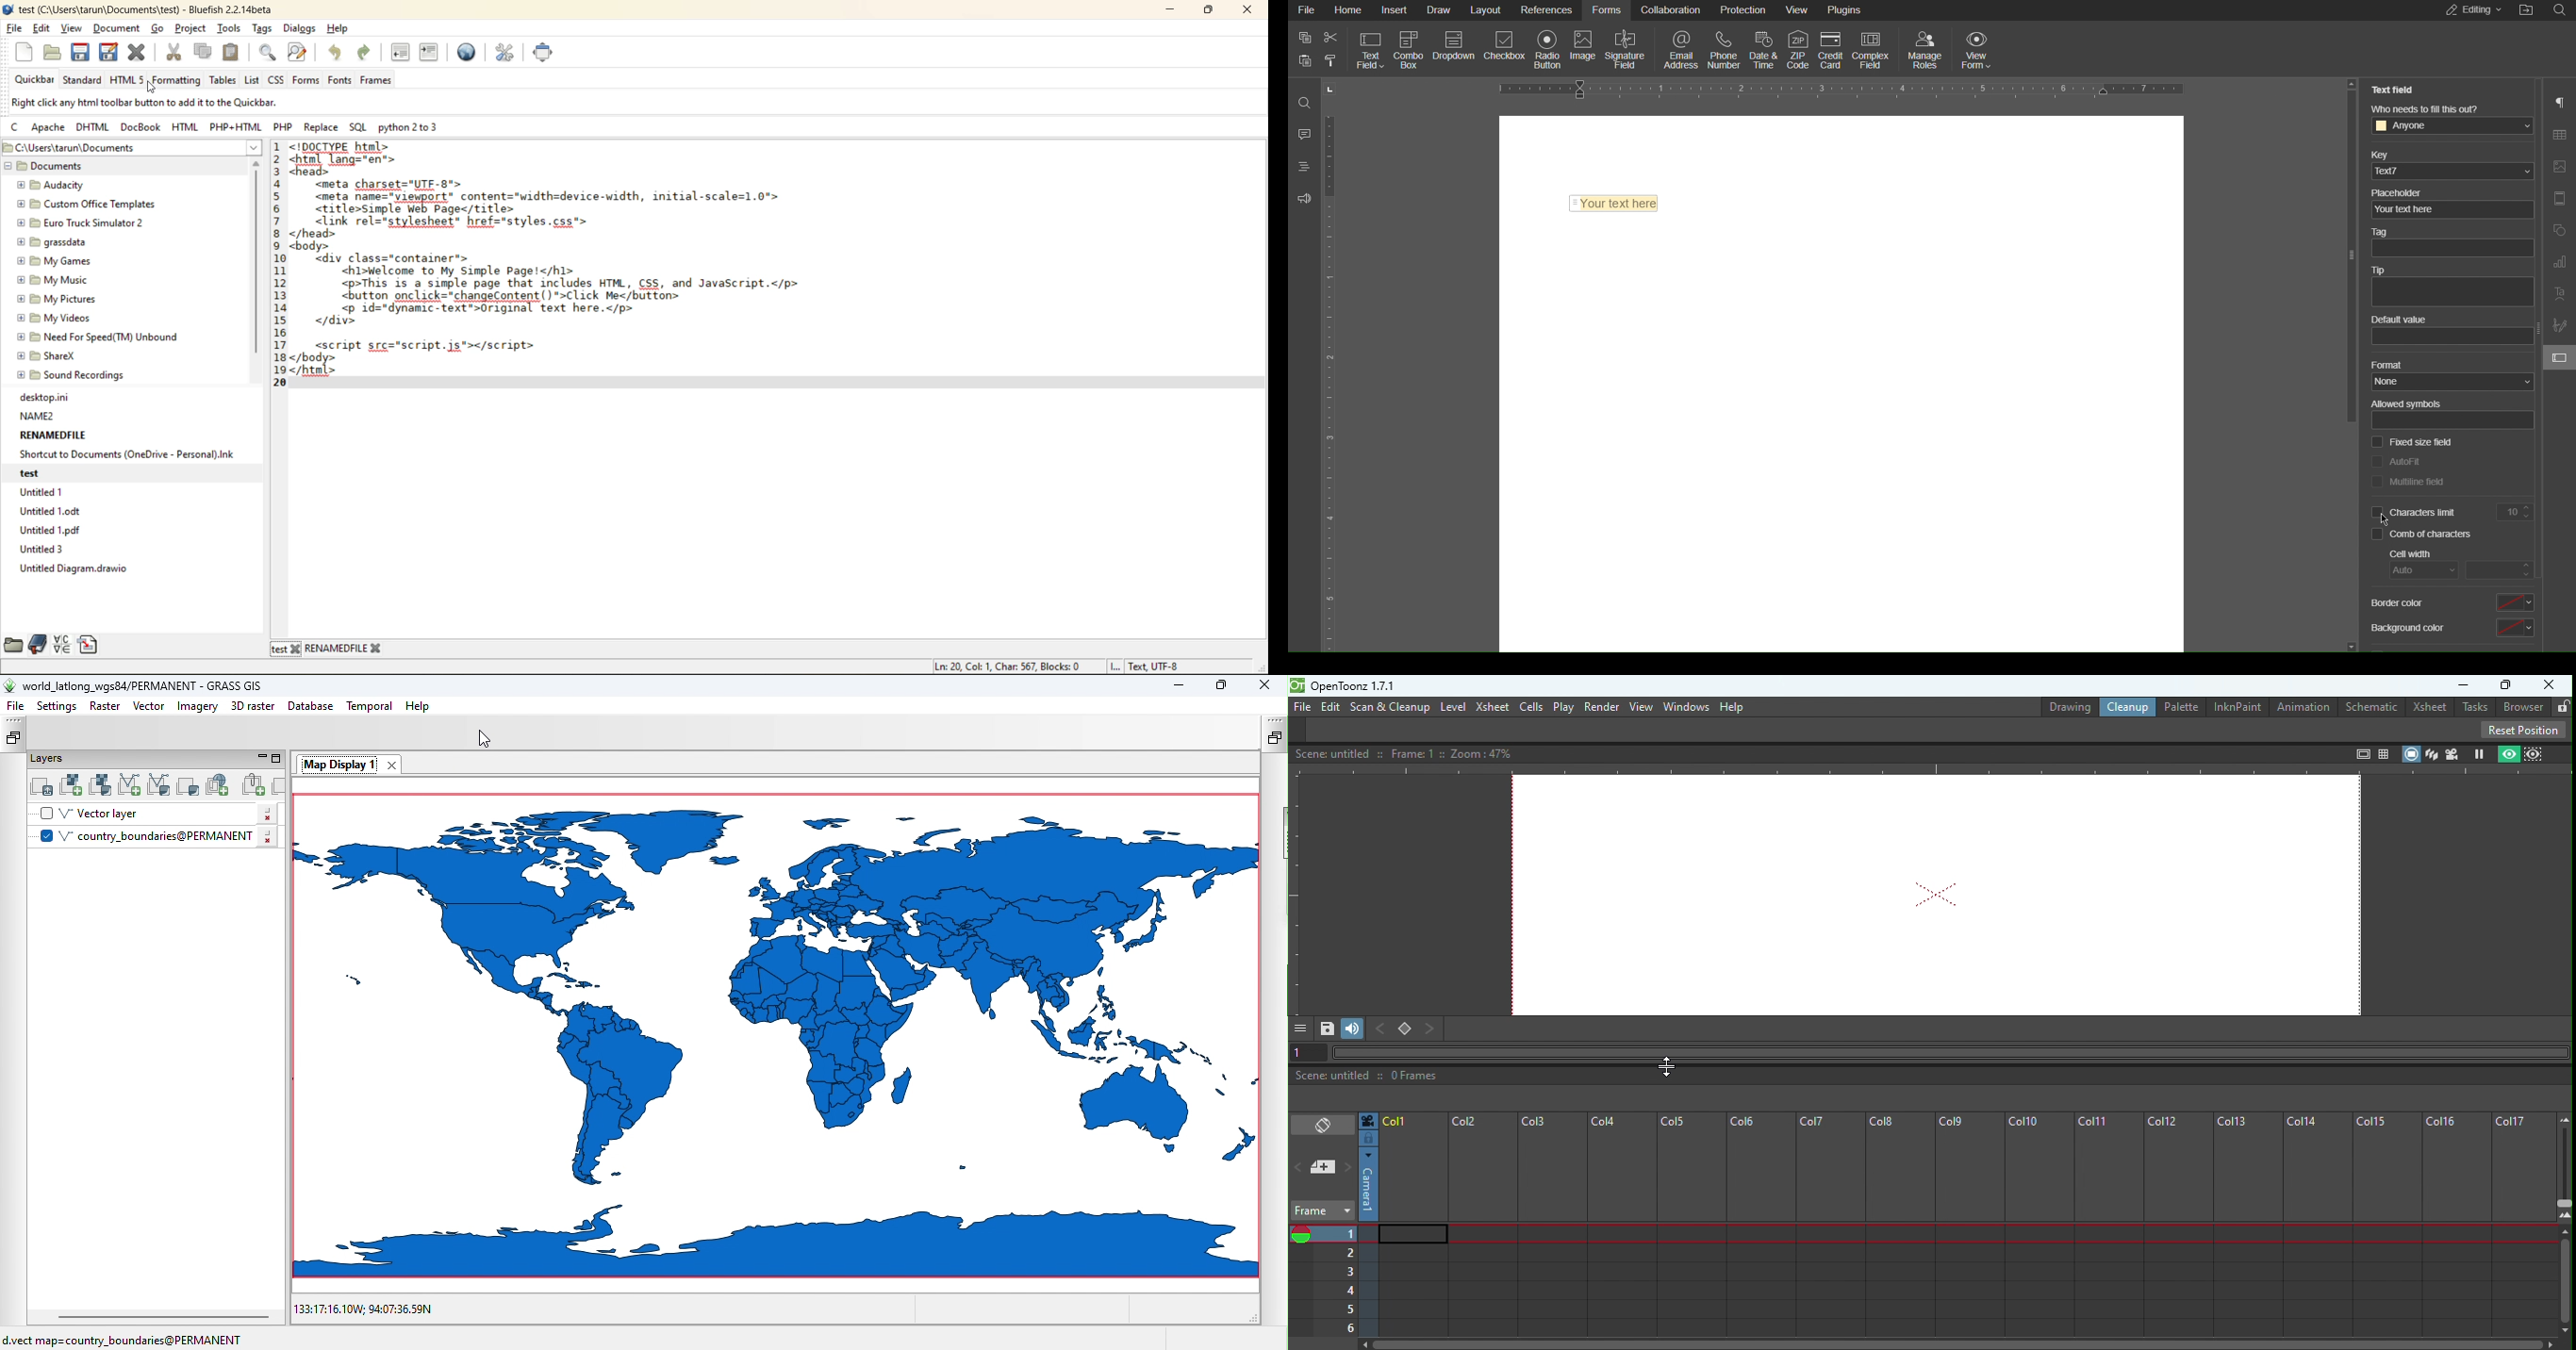 This screenshot has height=1372, width=2576. Describe the element at coordinates (363, 52) in the screenshot. I see `redo` at that location.